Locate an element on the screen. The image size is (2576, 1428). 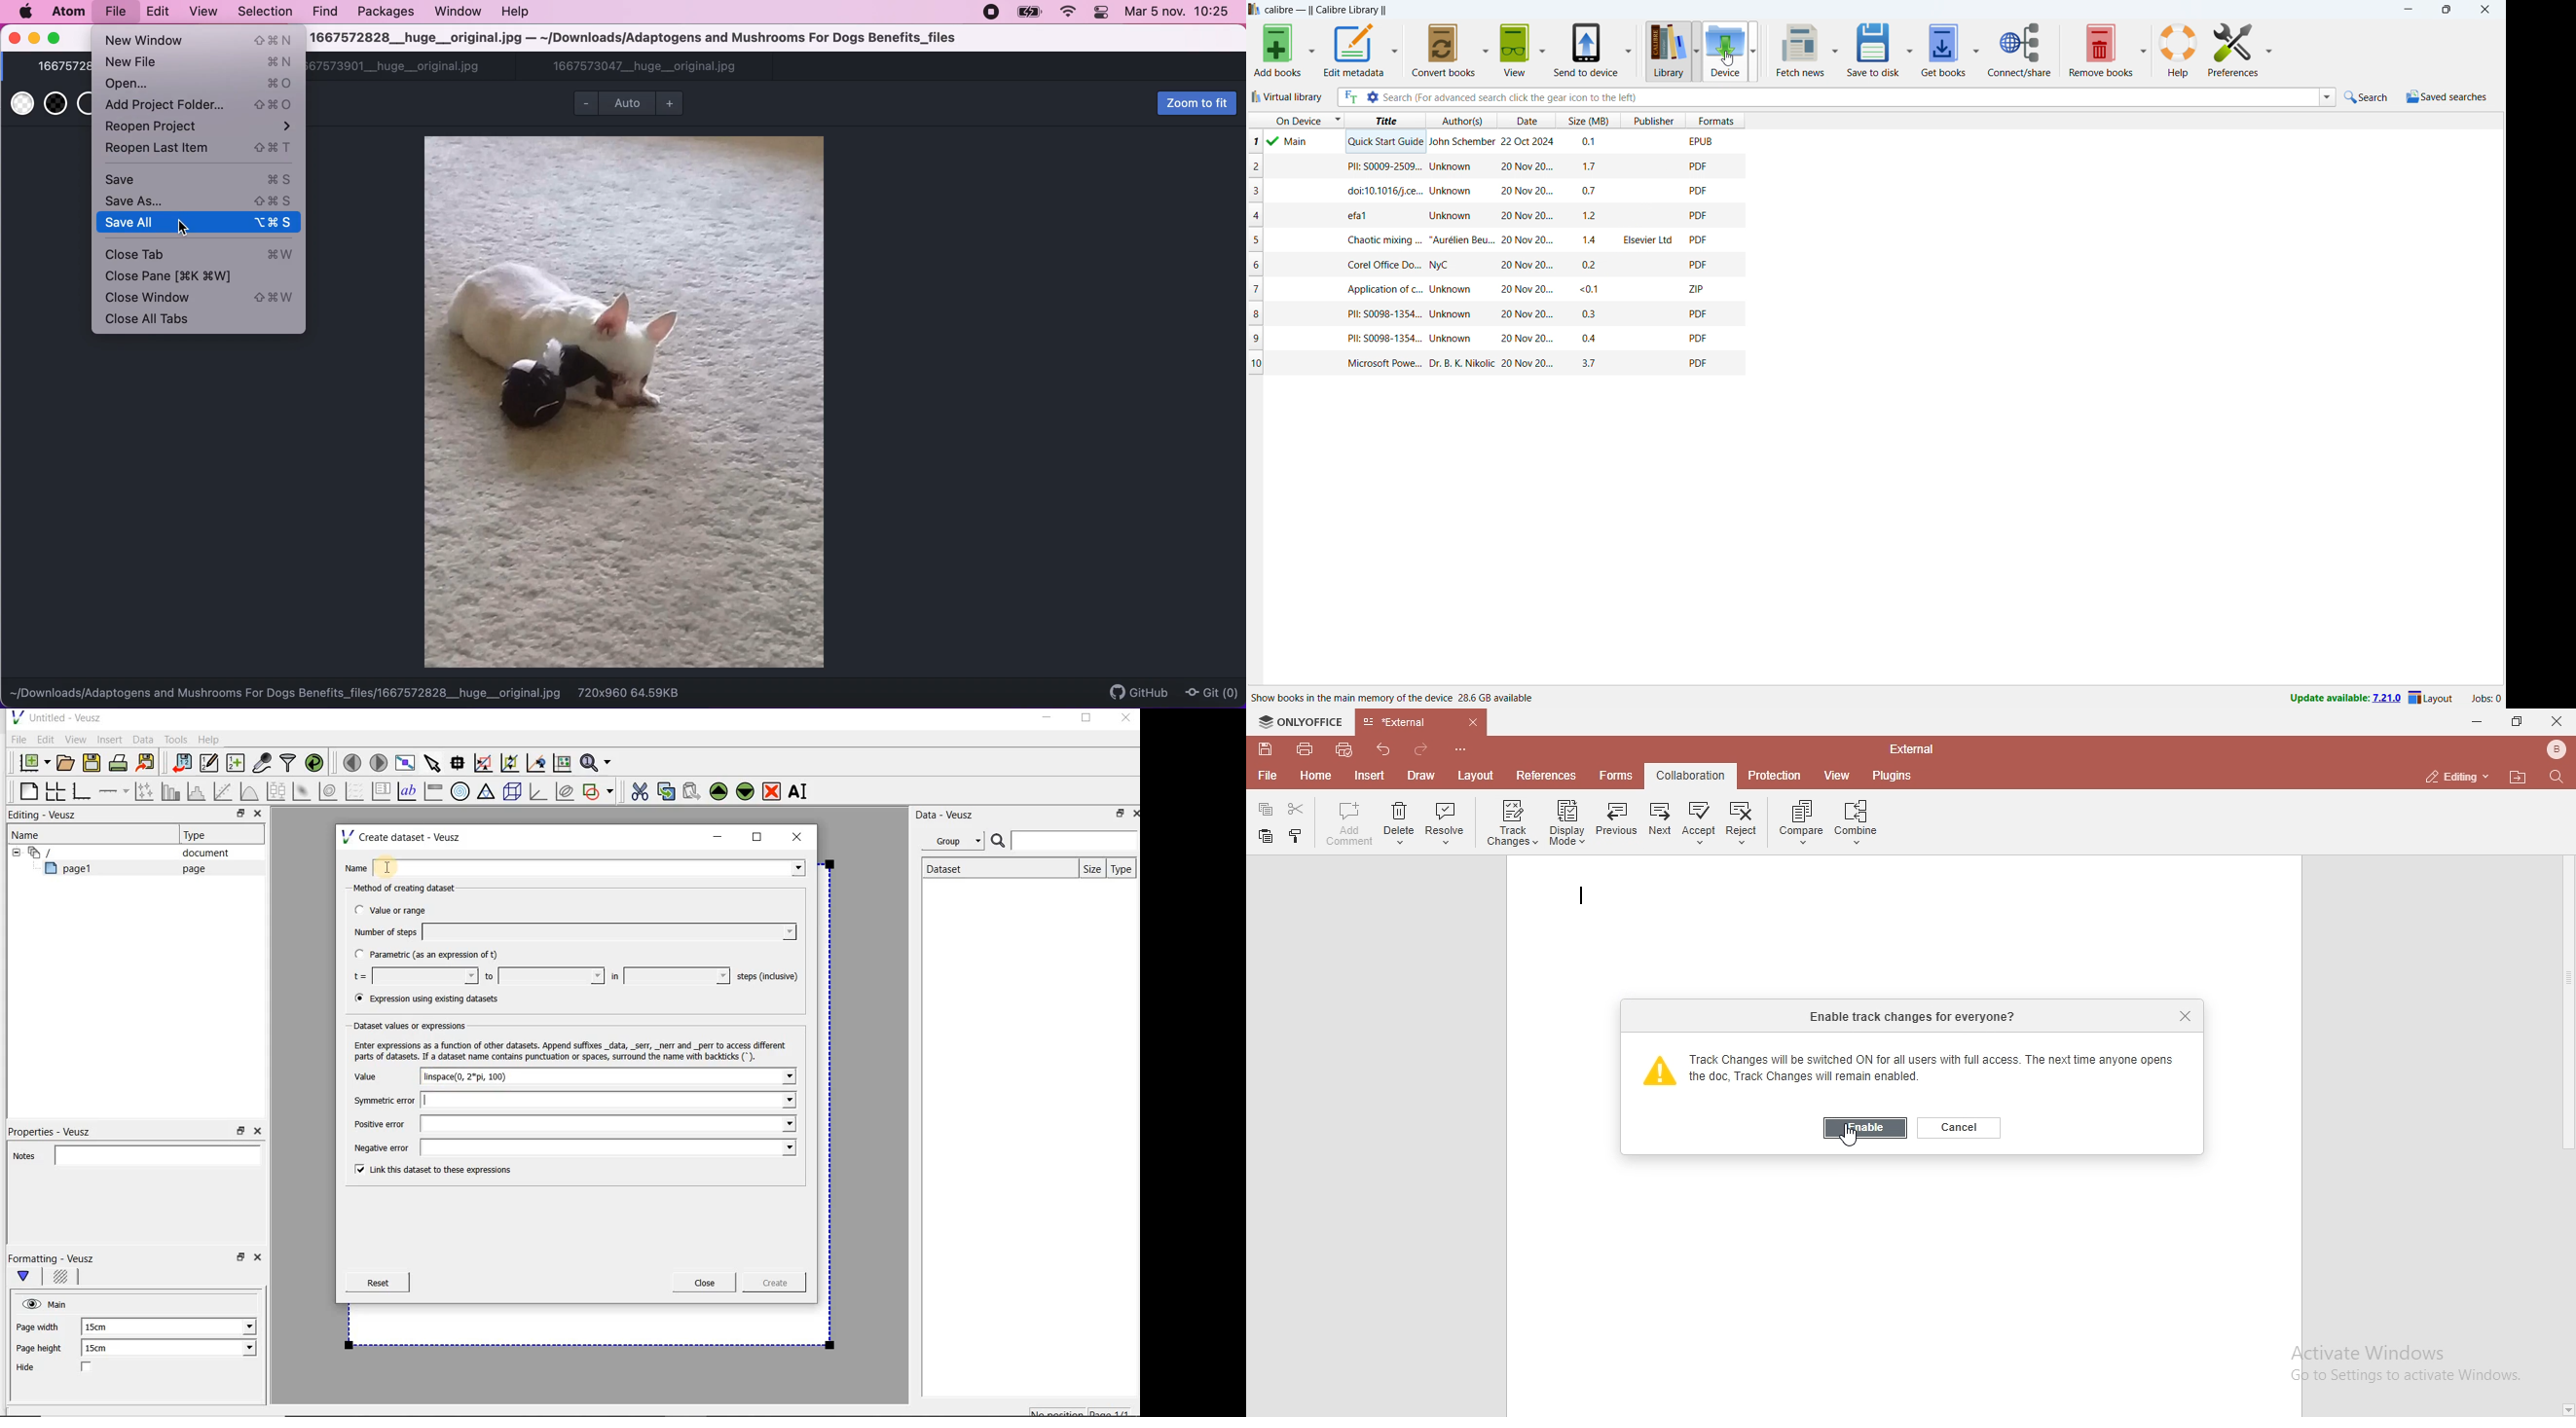
paste speacial is located at coordinates (1266, 808).